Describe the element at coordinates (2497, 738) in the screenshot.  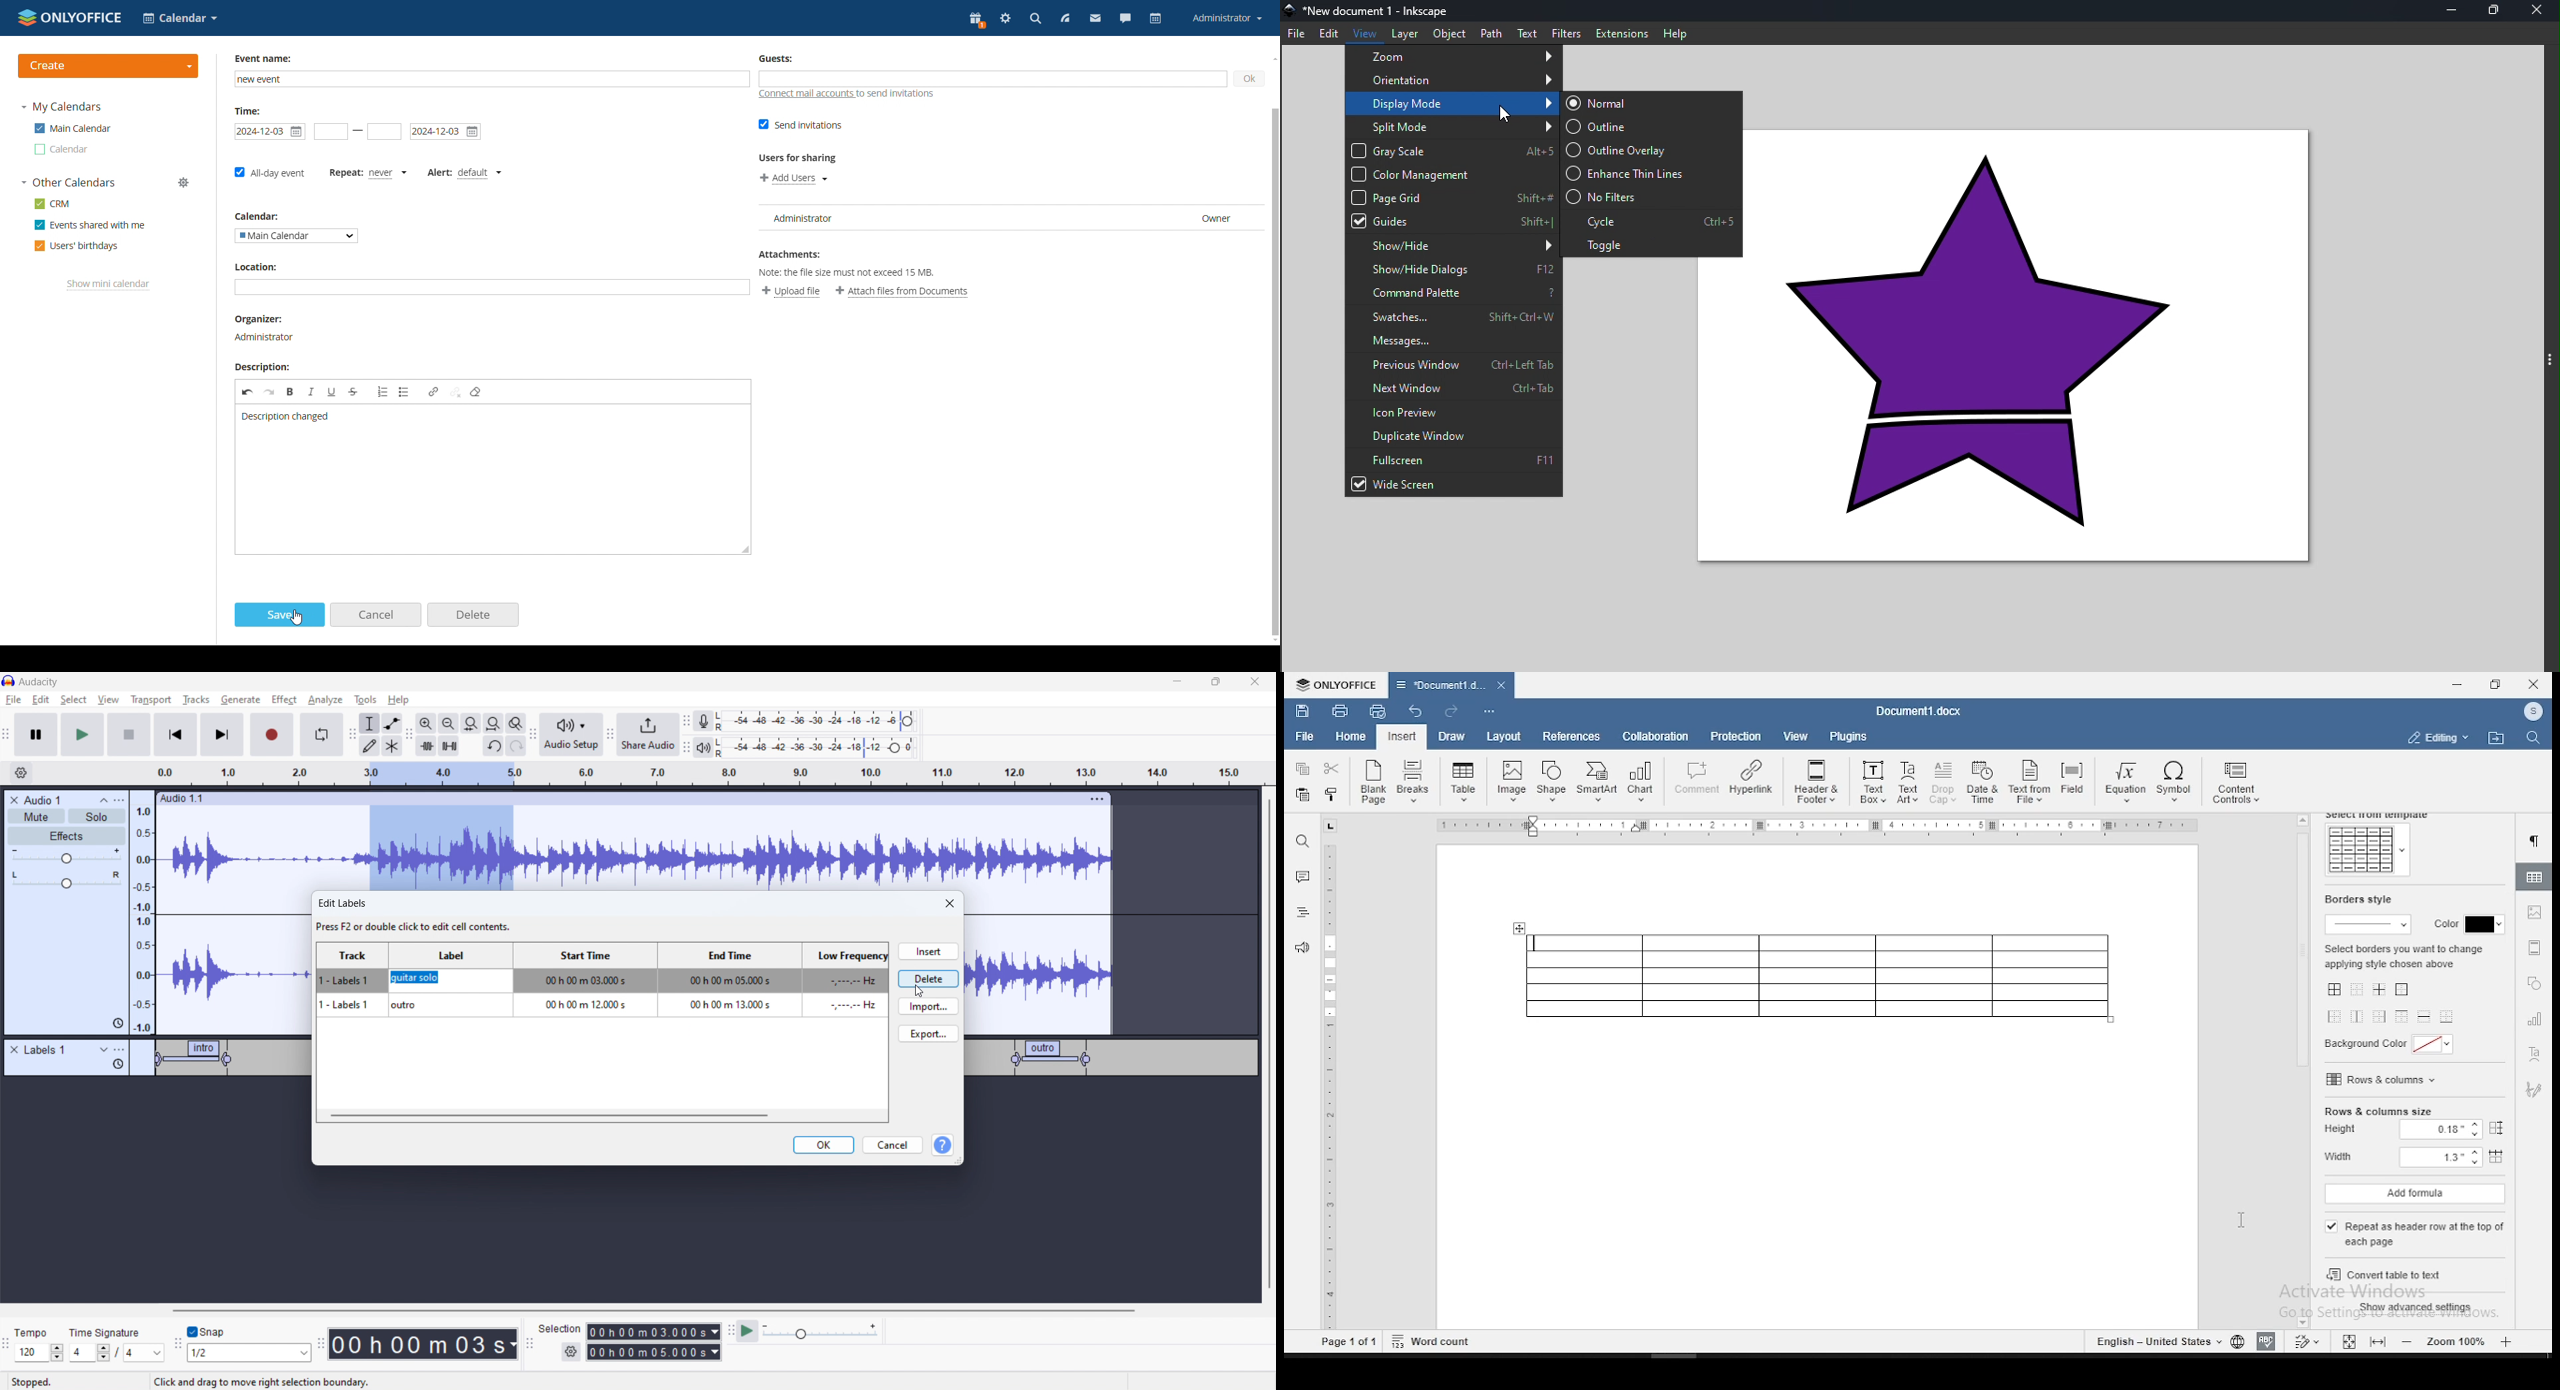
I see `open file location` at that location.